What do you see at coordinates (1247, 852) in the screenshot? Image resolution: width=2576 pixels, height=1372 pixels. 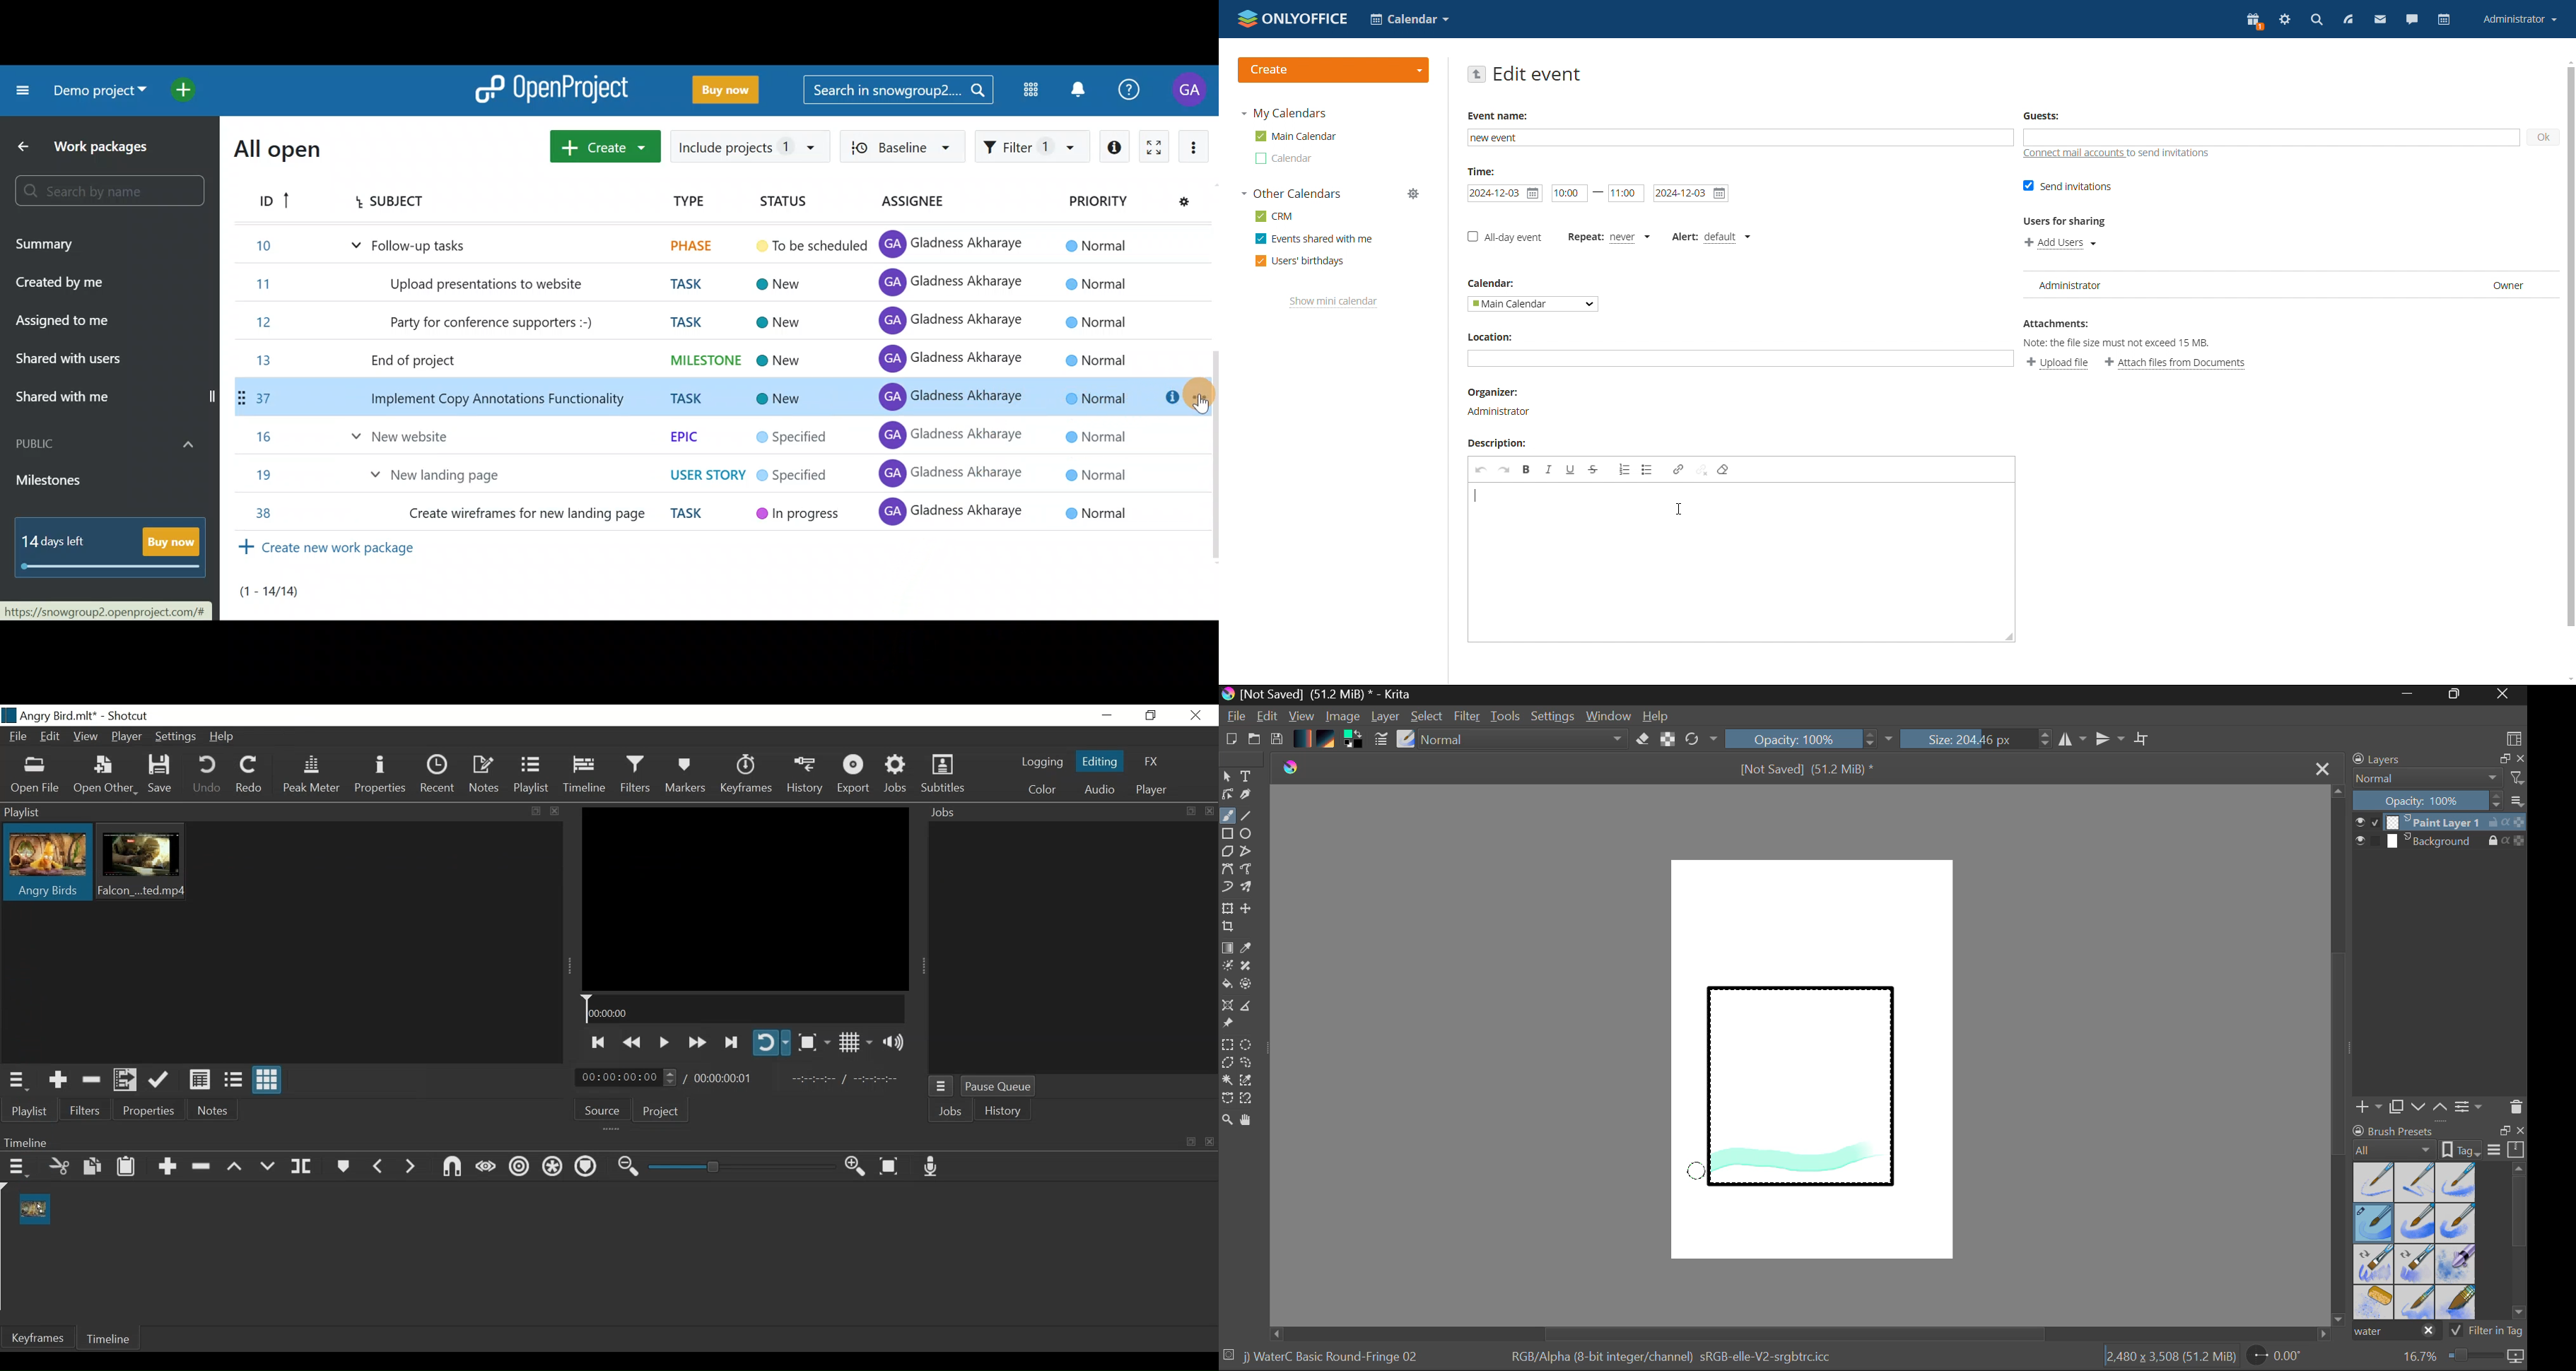 I see `Polyline` at bounding box center [1247, 852].